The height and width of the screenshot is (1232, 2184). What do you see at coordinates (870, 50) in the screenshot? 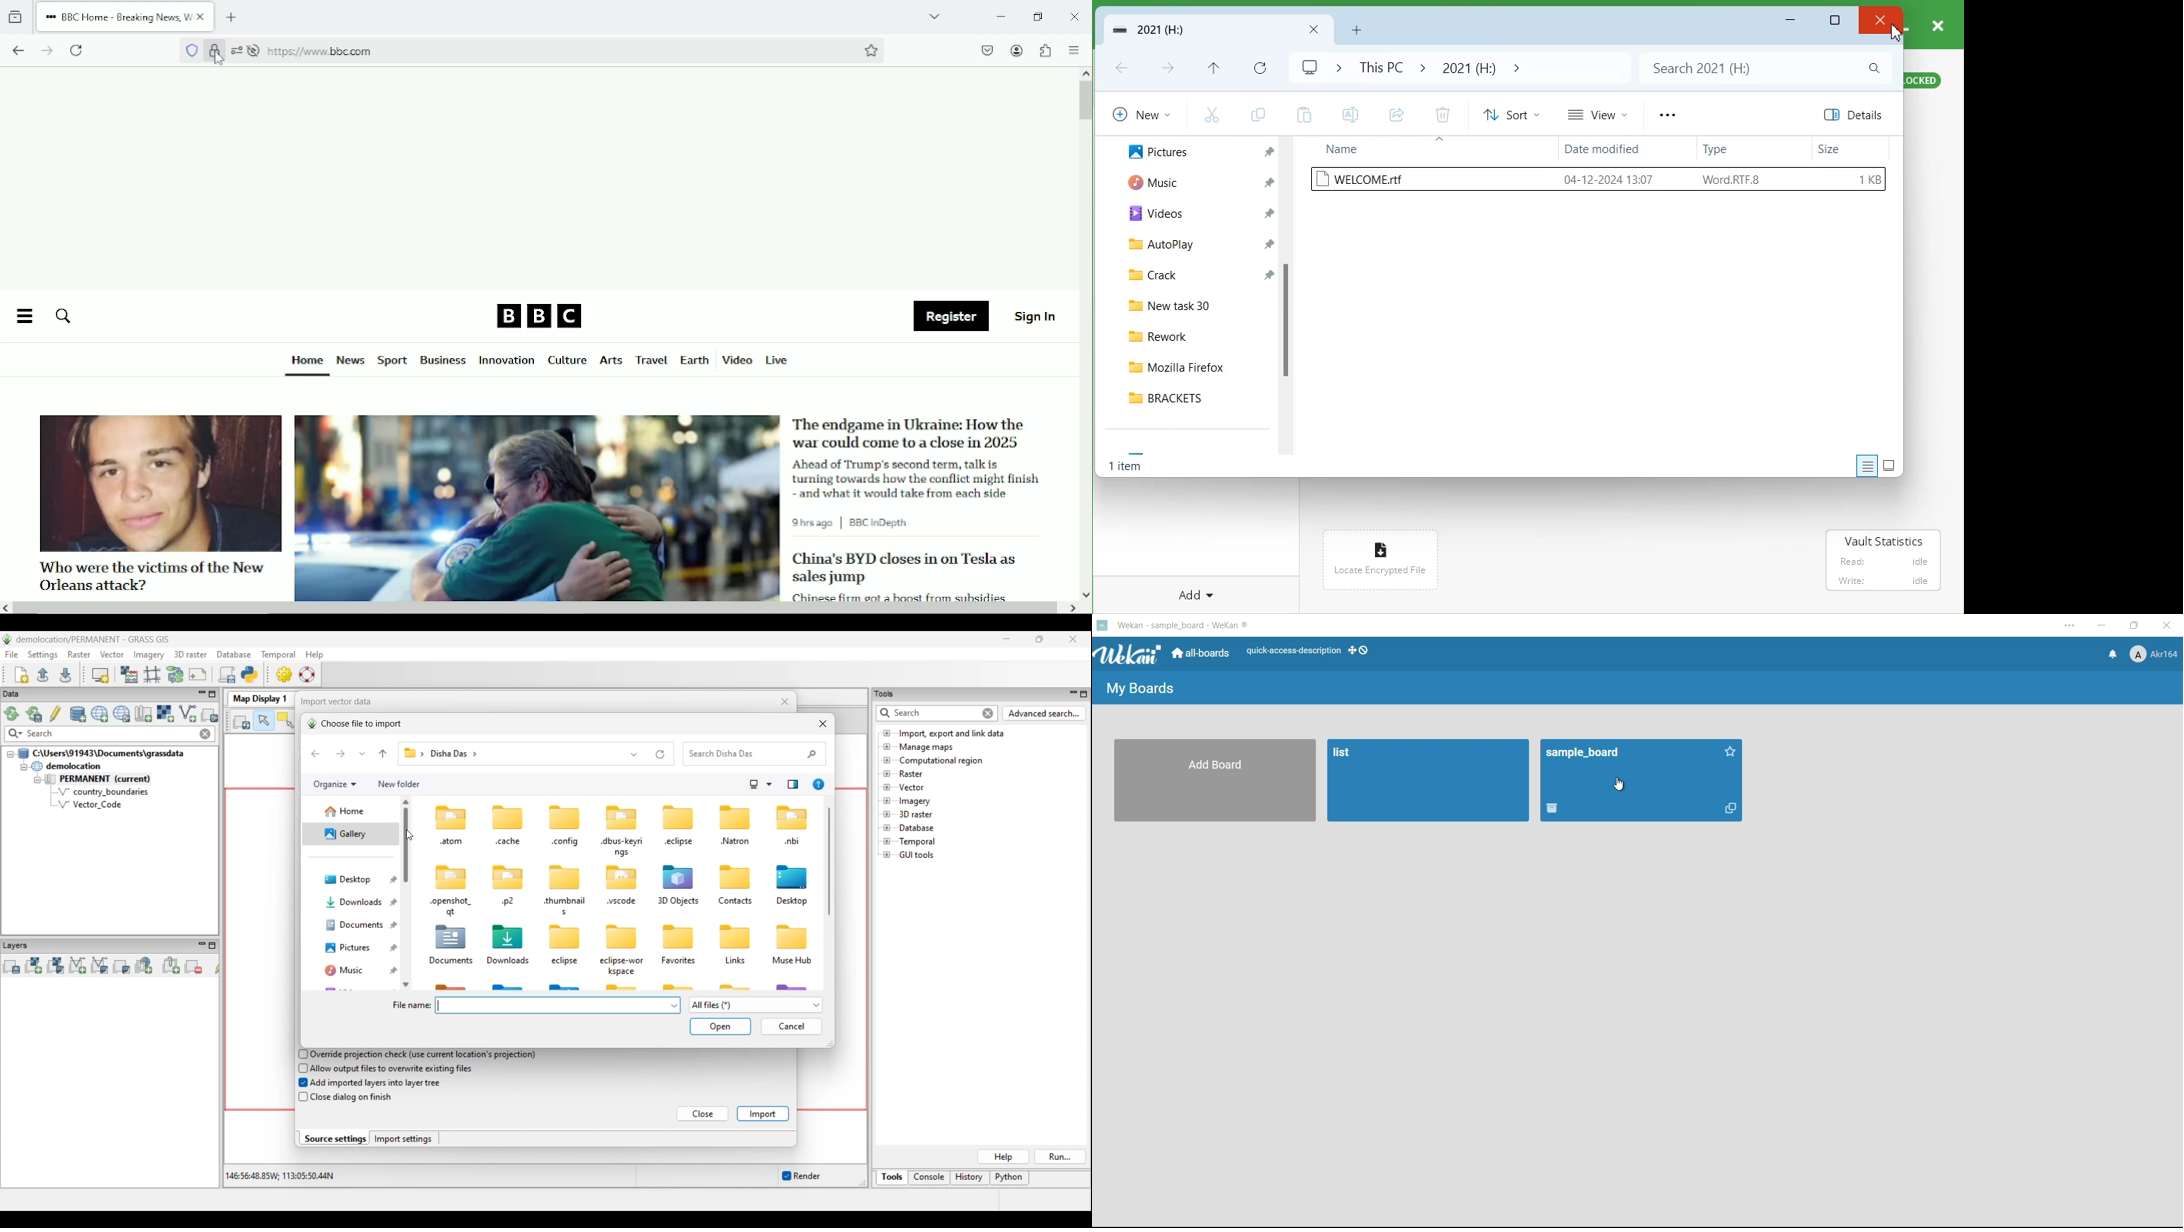
I see `Bookmark this page` at bounding box center [870, 50].